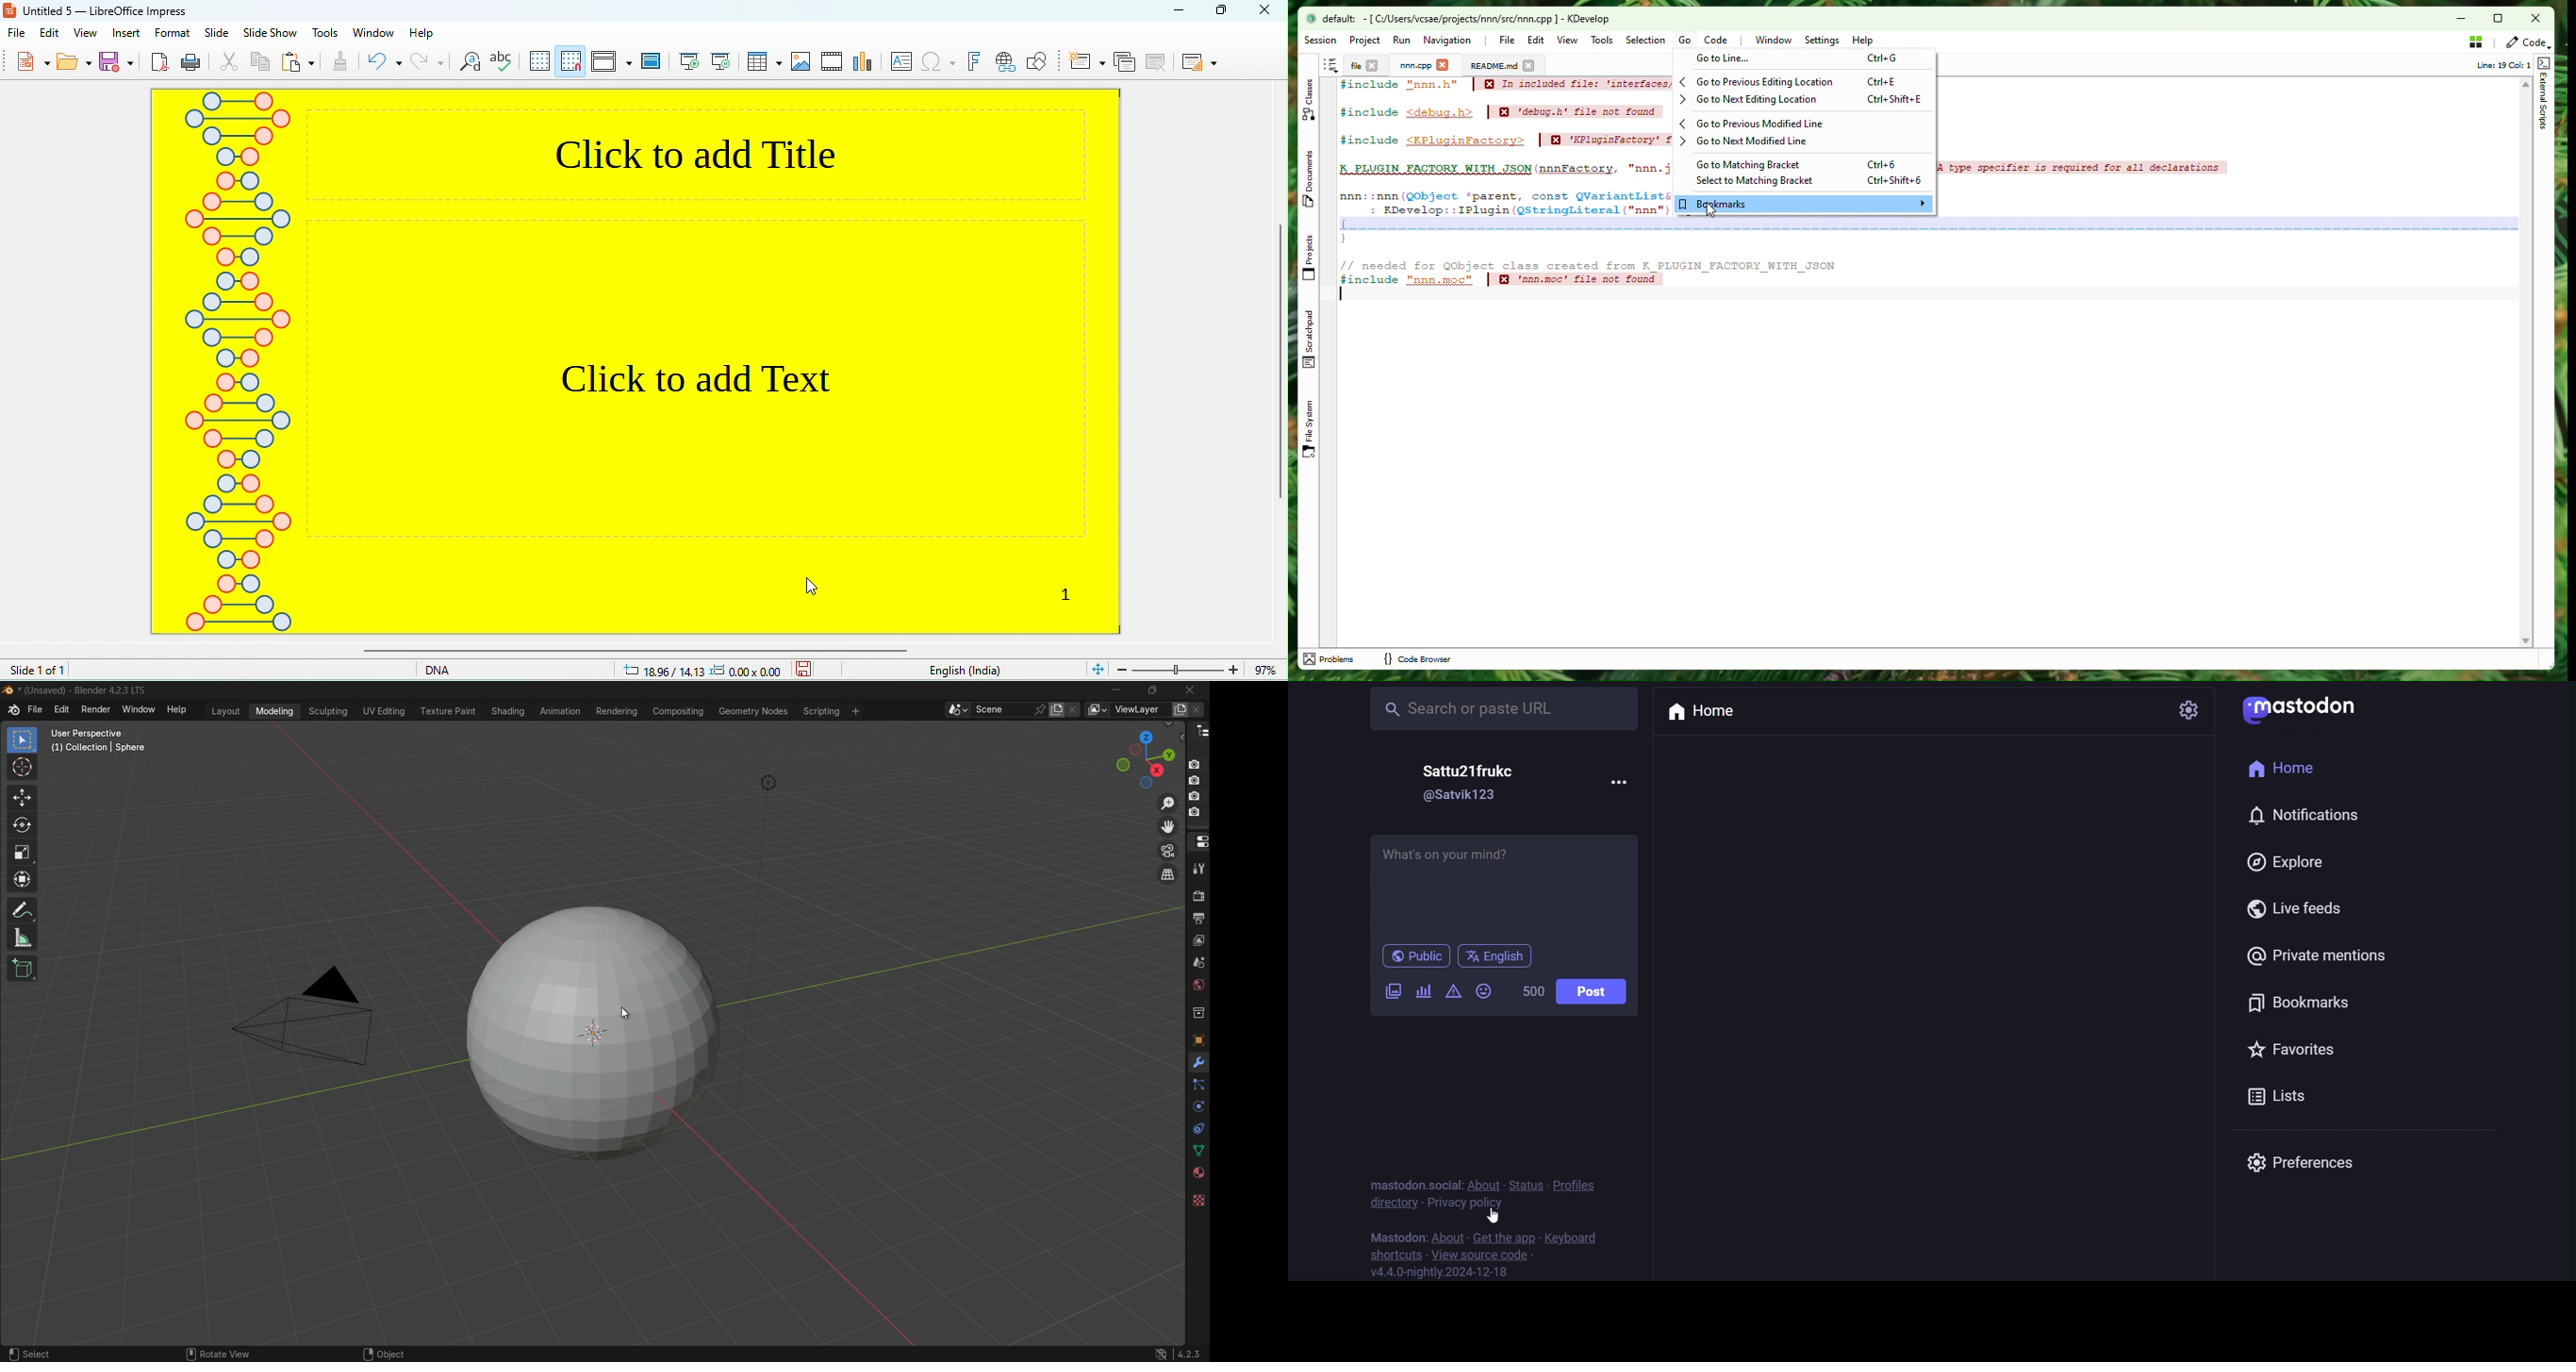 This screenshot has width=2576, height=1372. I want to click on horizontal scroll bar, so click(630, 650).